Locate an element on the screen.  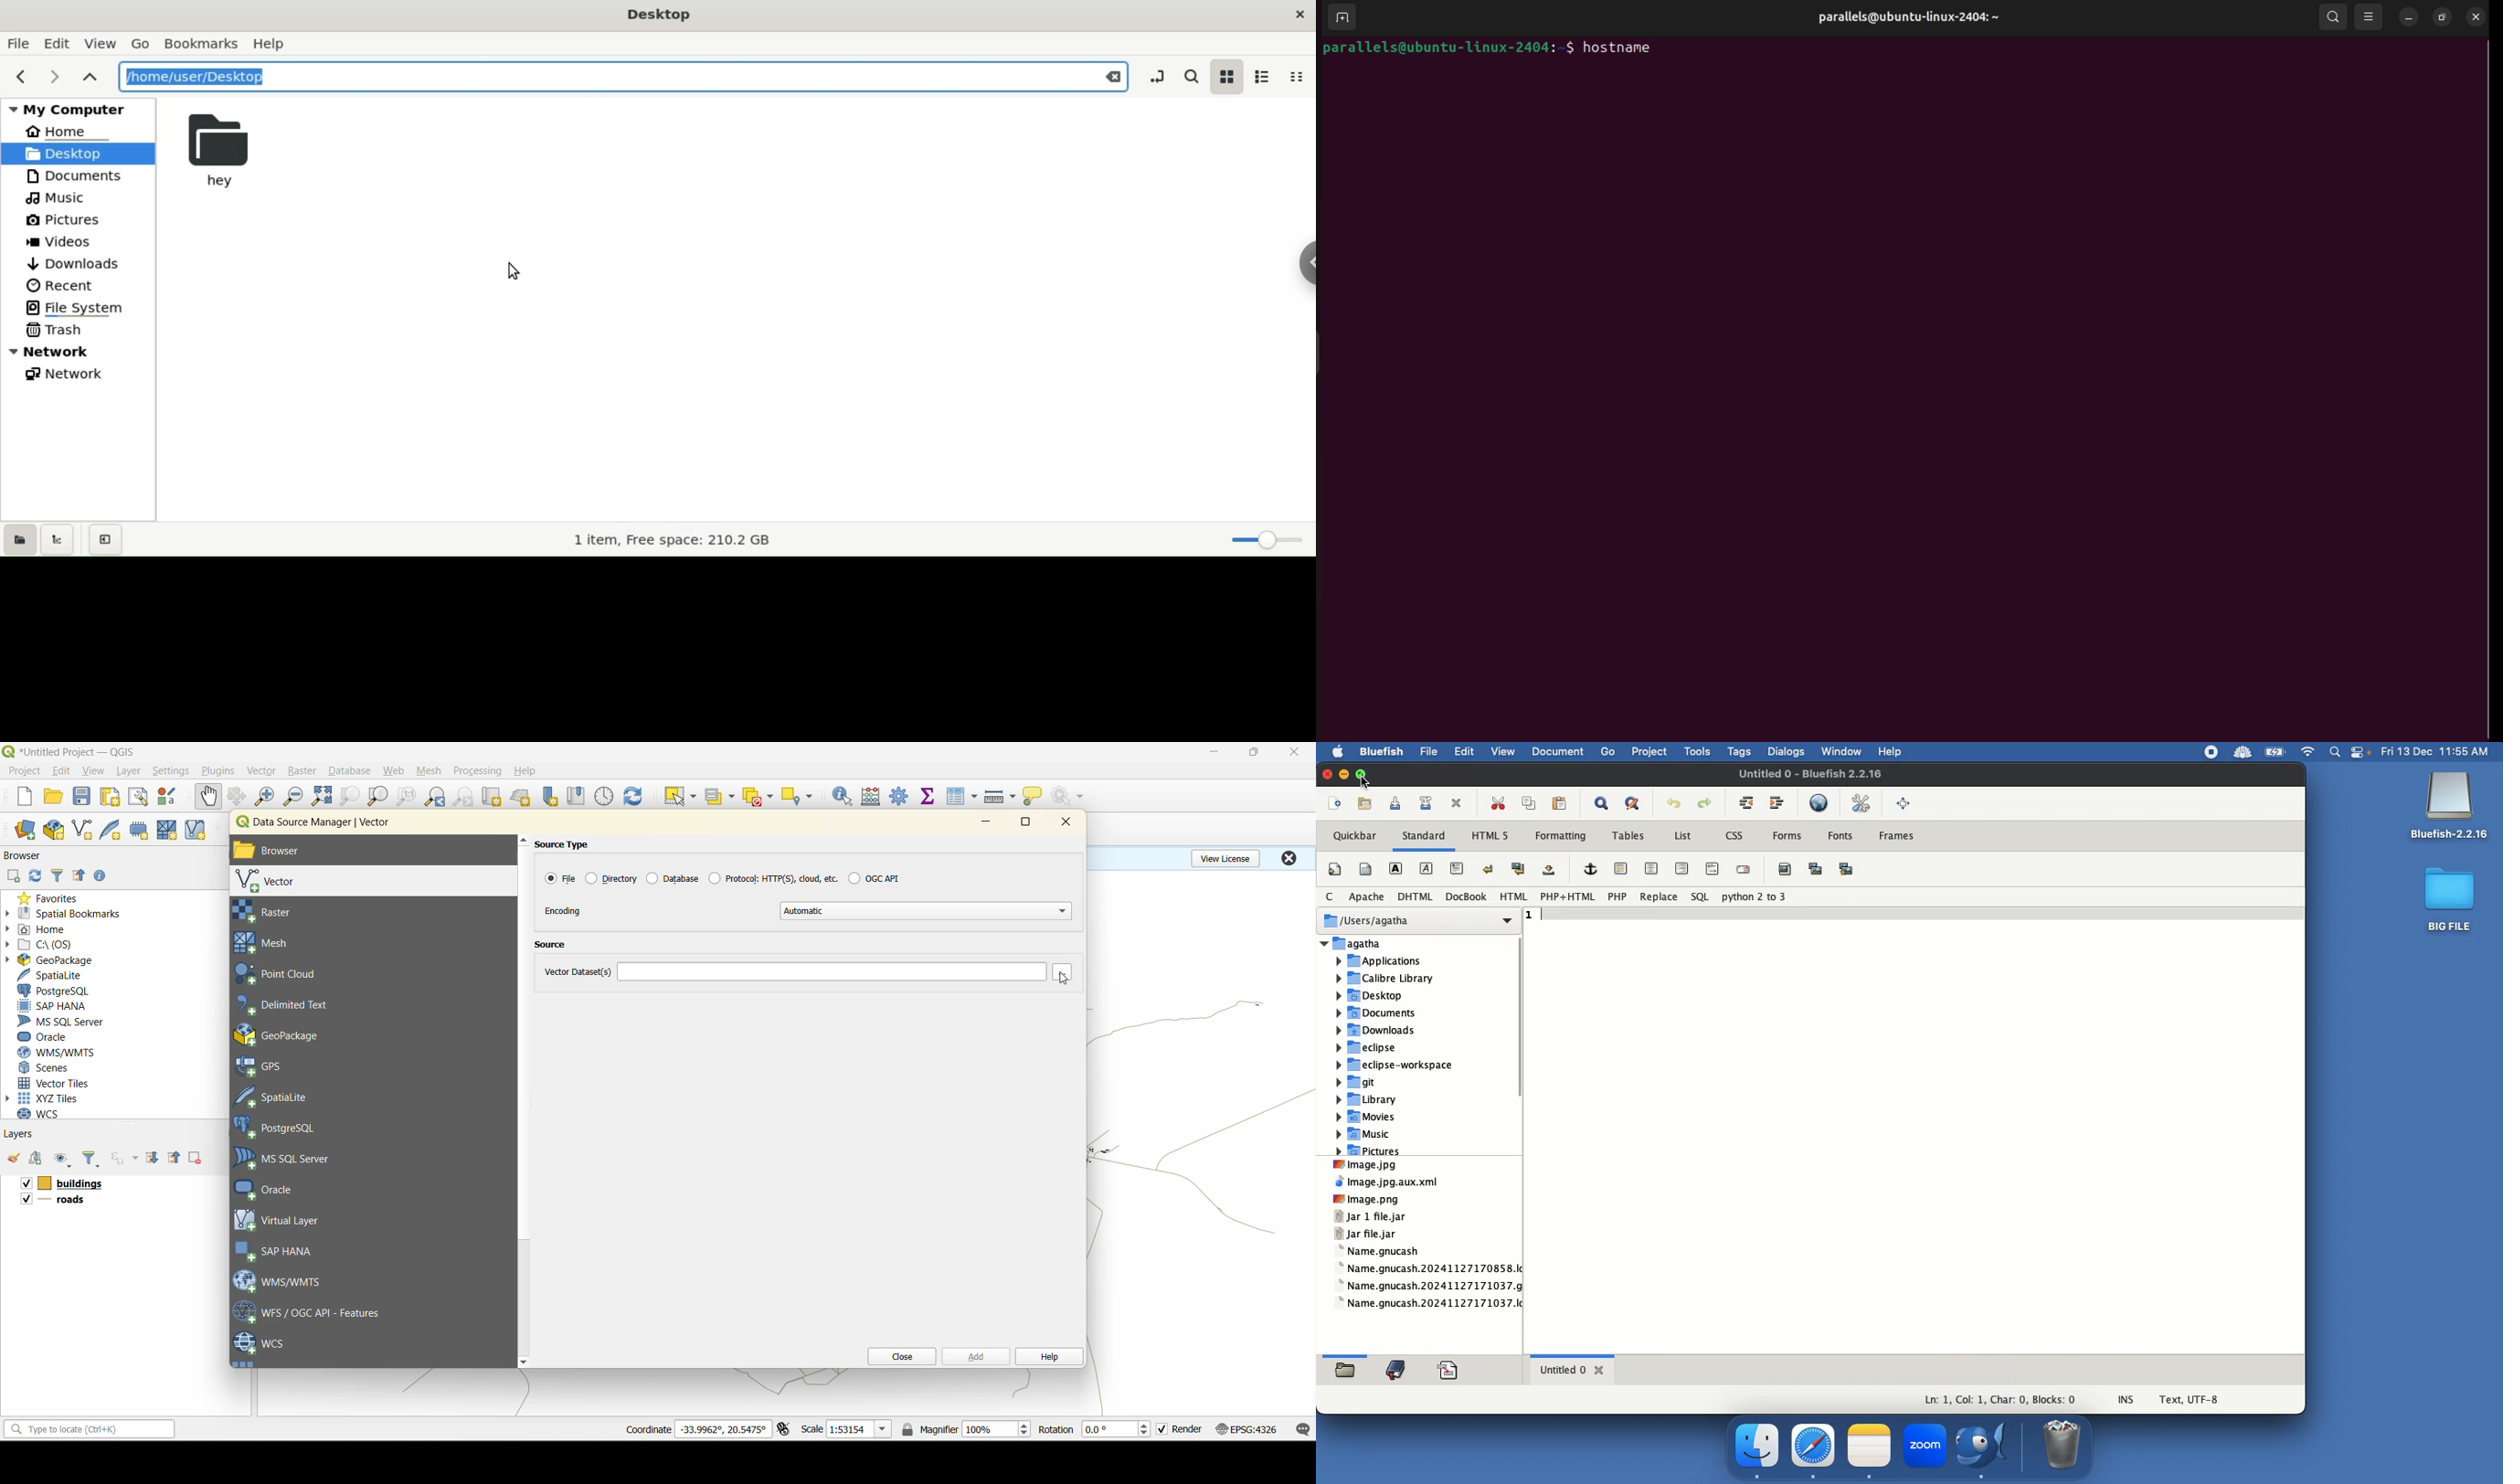
Full screen is located at coordinates (1905, 805).